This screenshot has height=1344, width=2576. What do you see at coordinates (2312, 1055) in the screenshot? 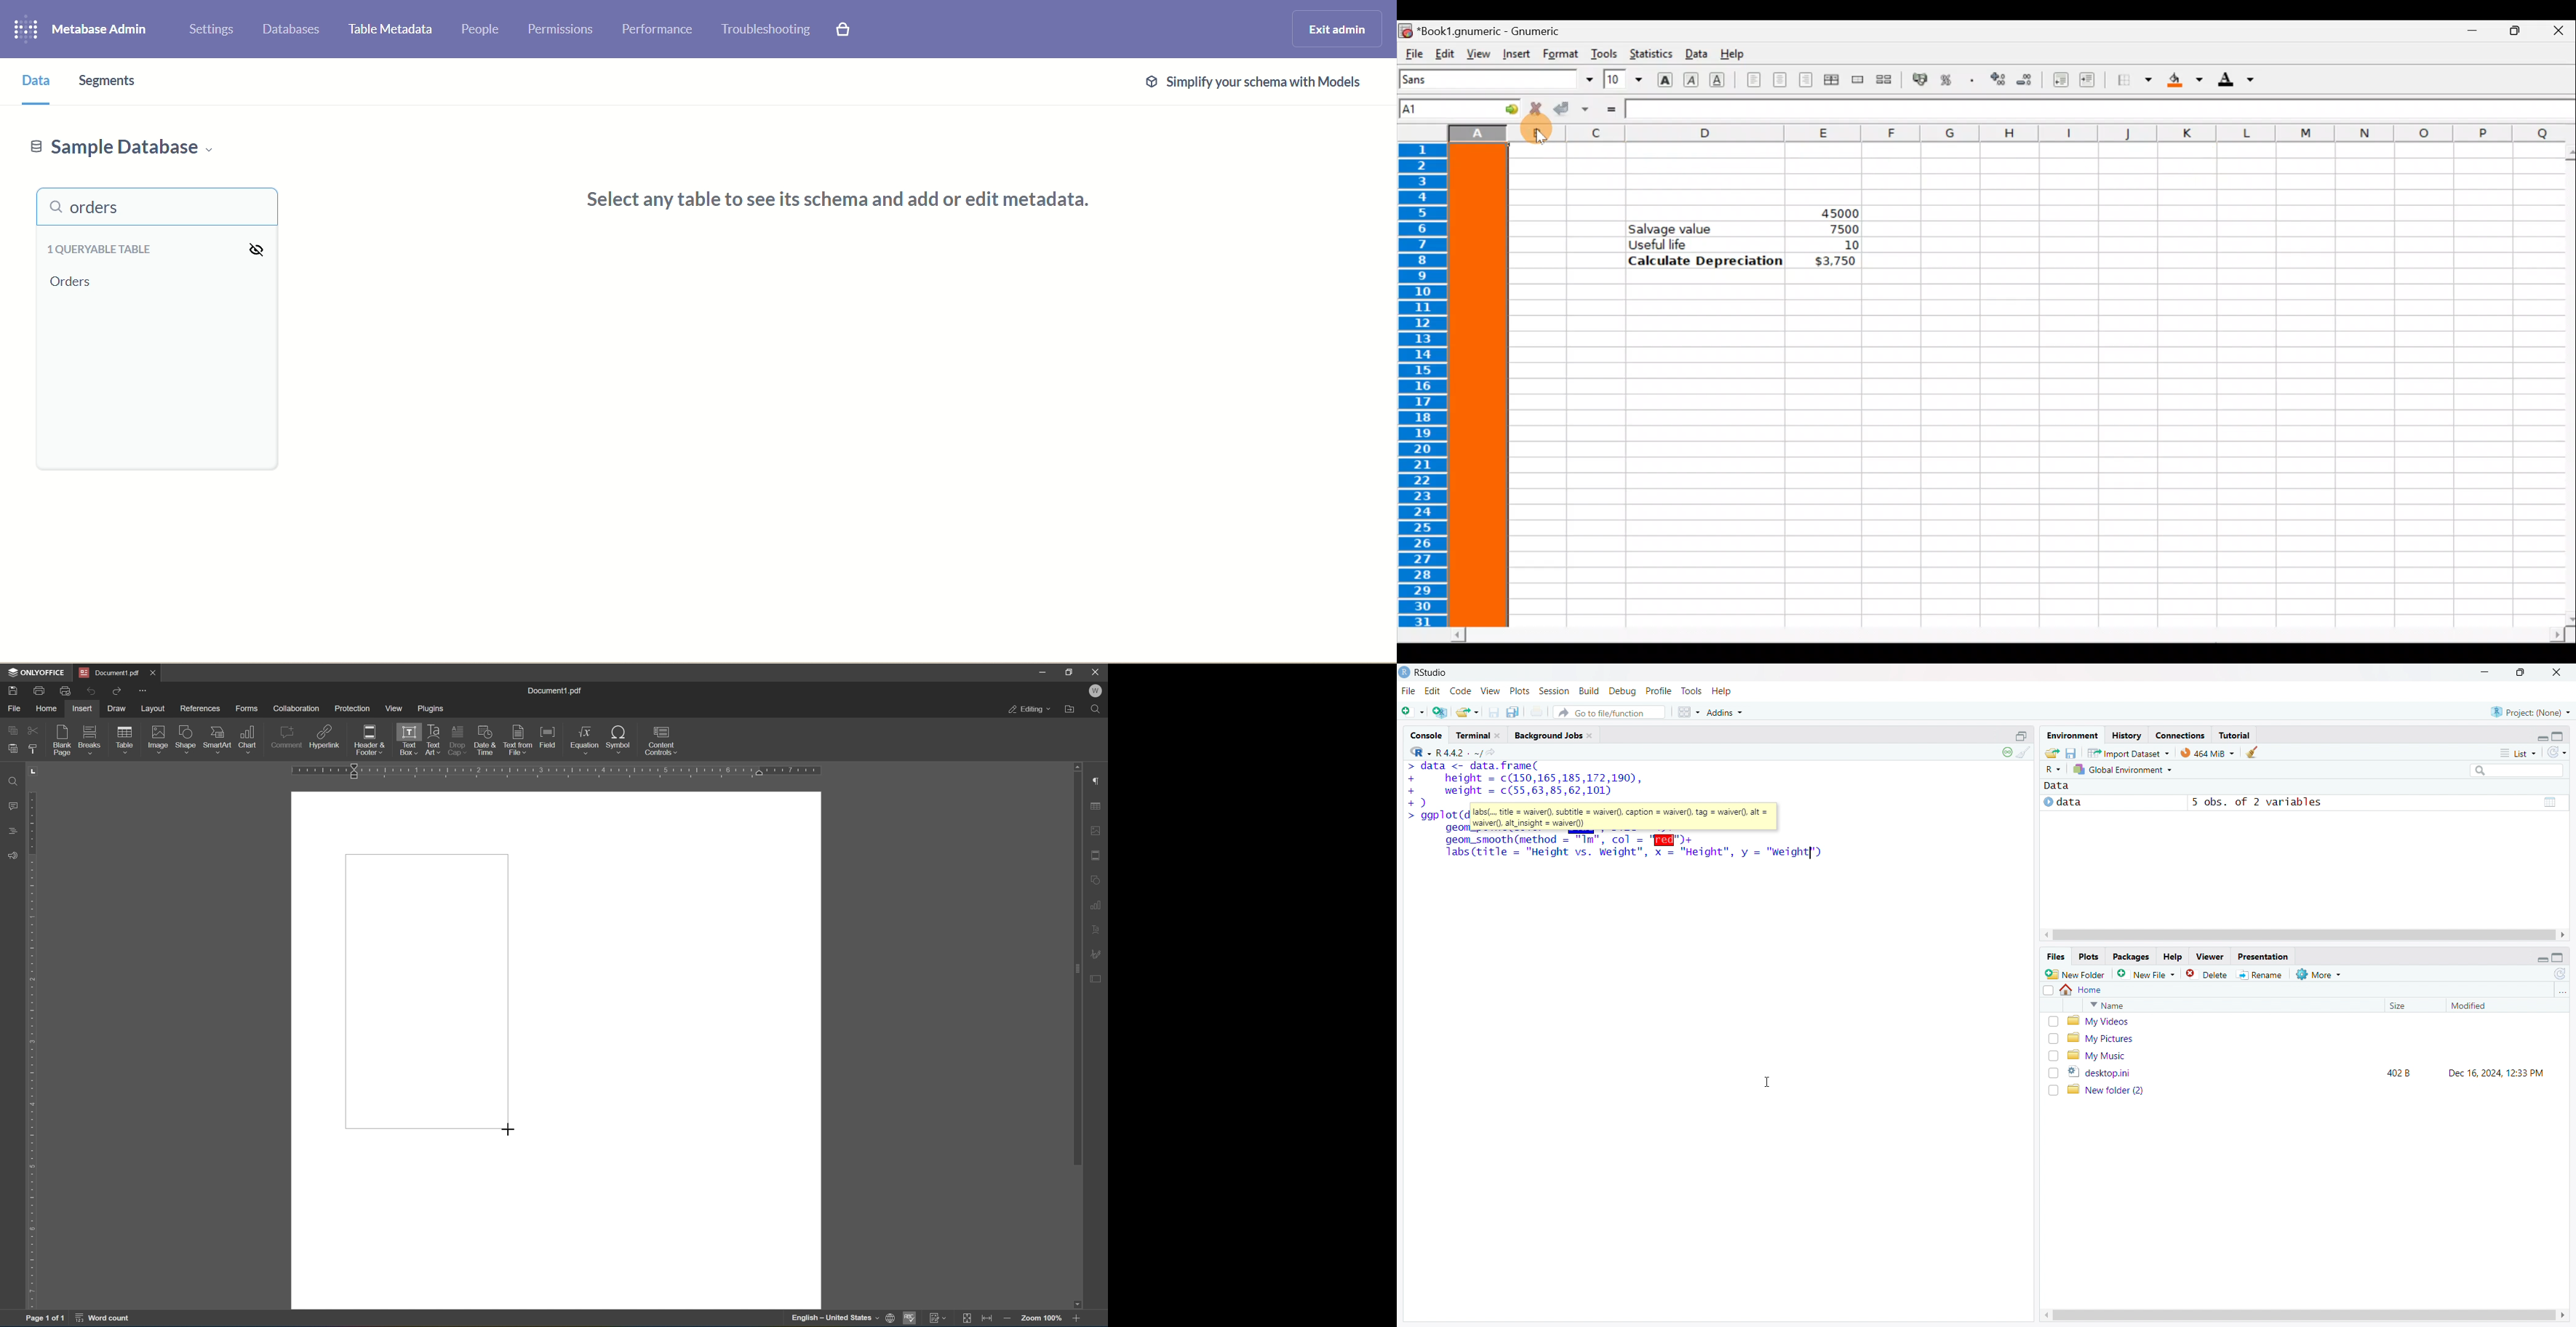
I see `my music` at bounding box center [2312, 1055].